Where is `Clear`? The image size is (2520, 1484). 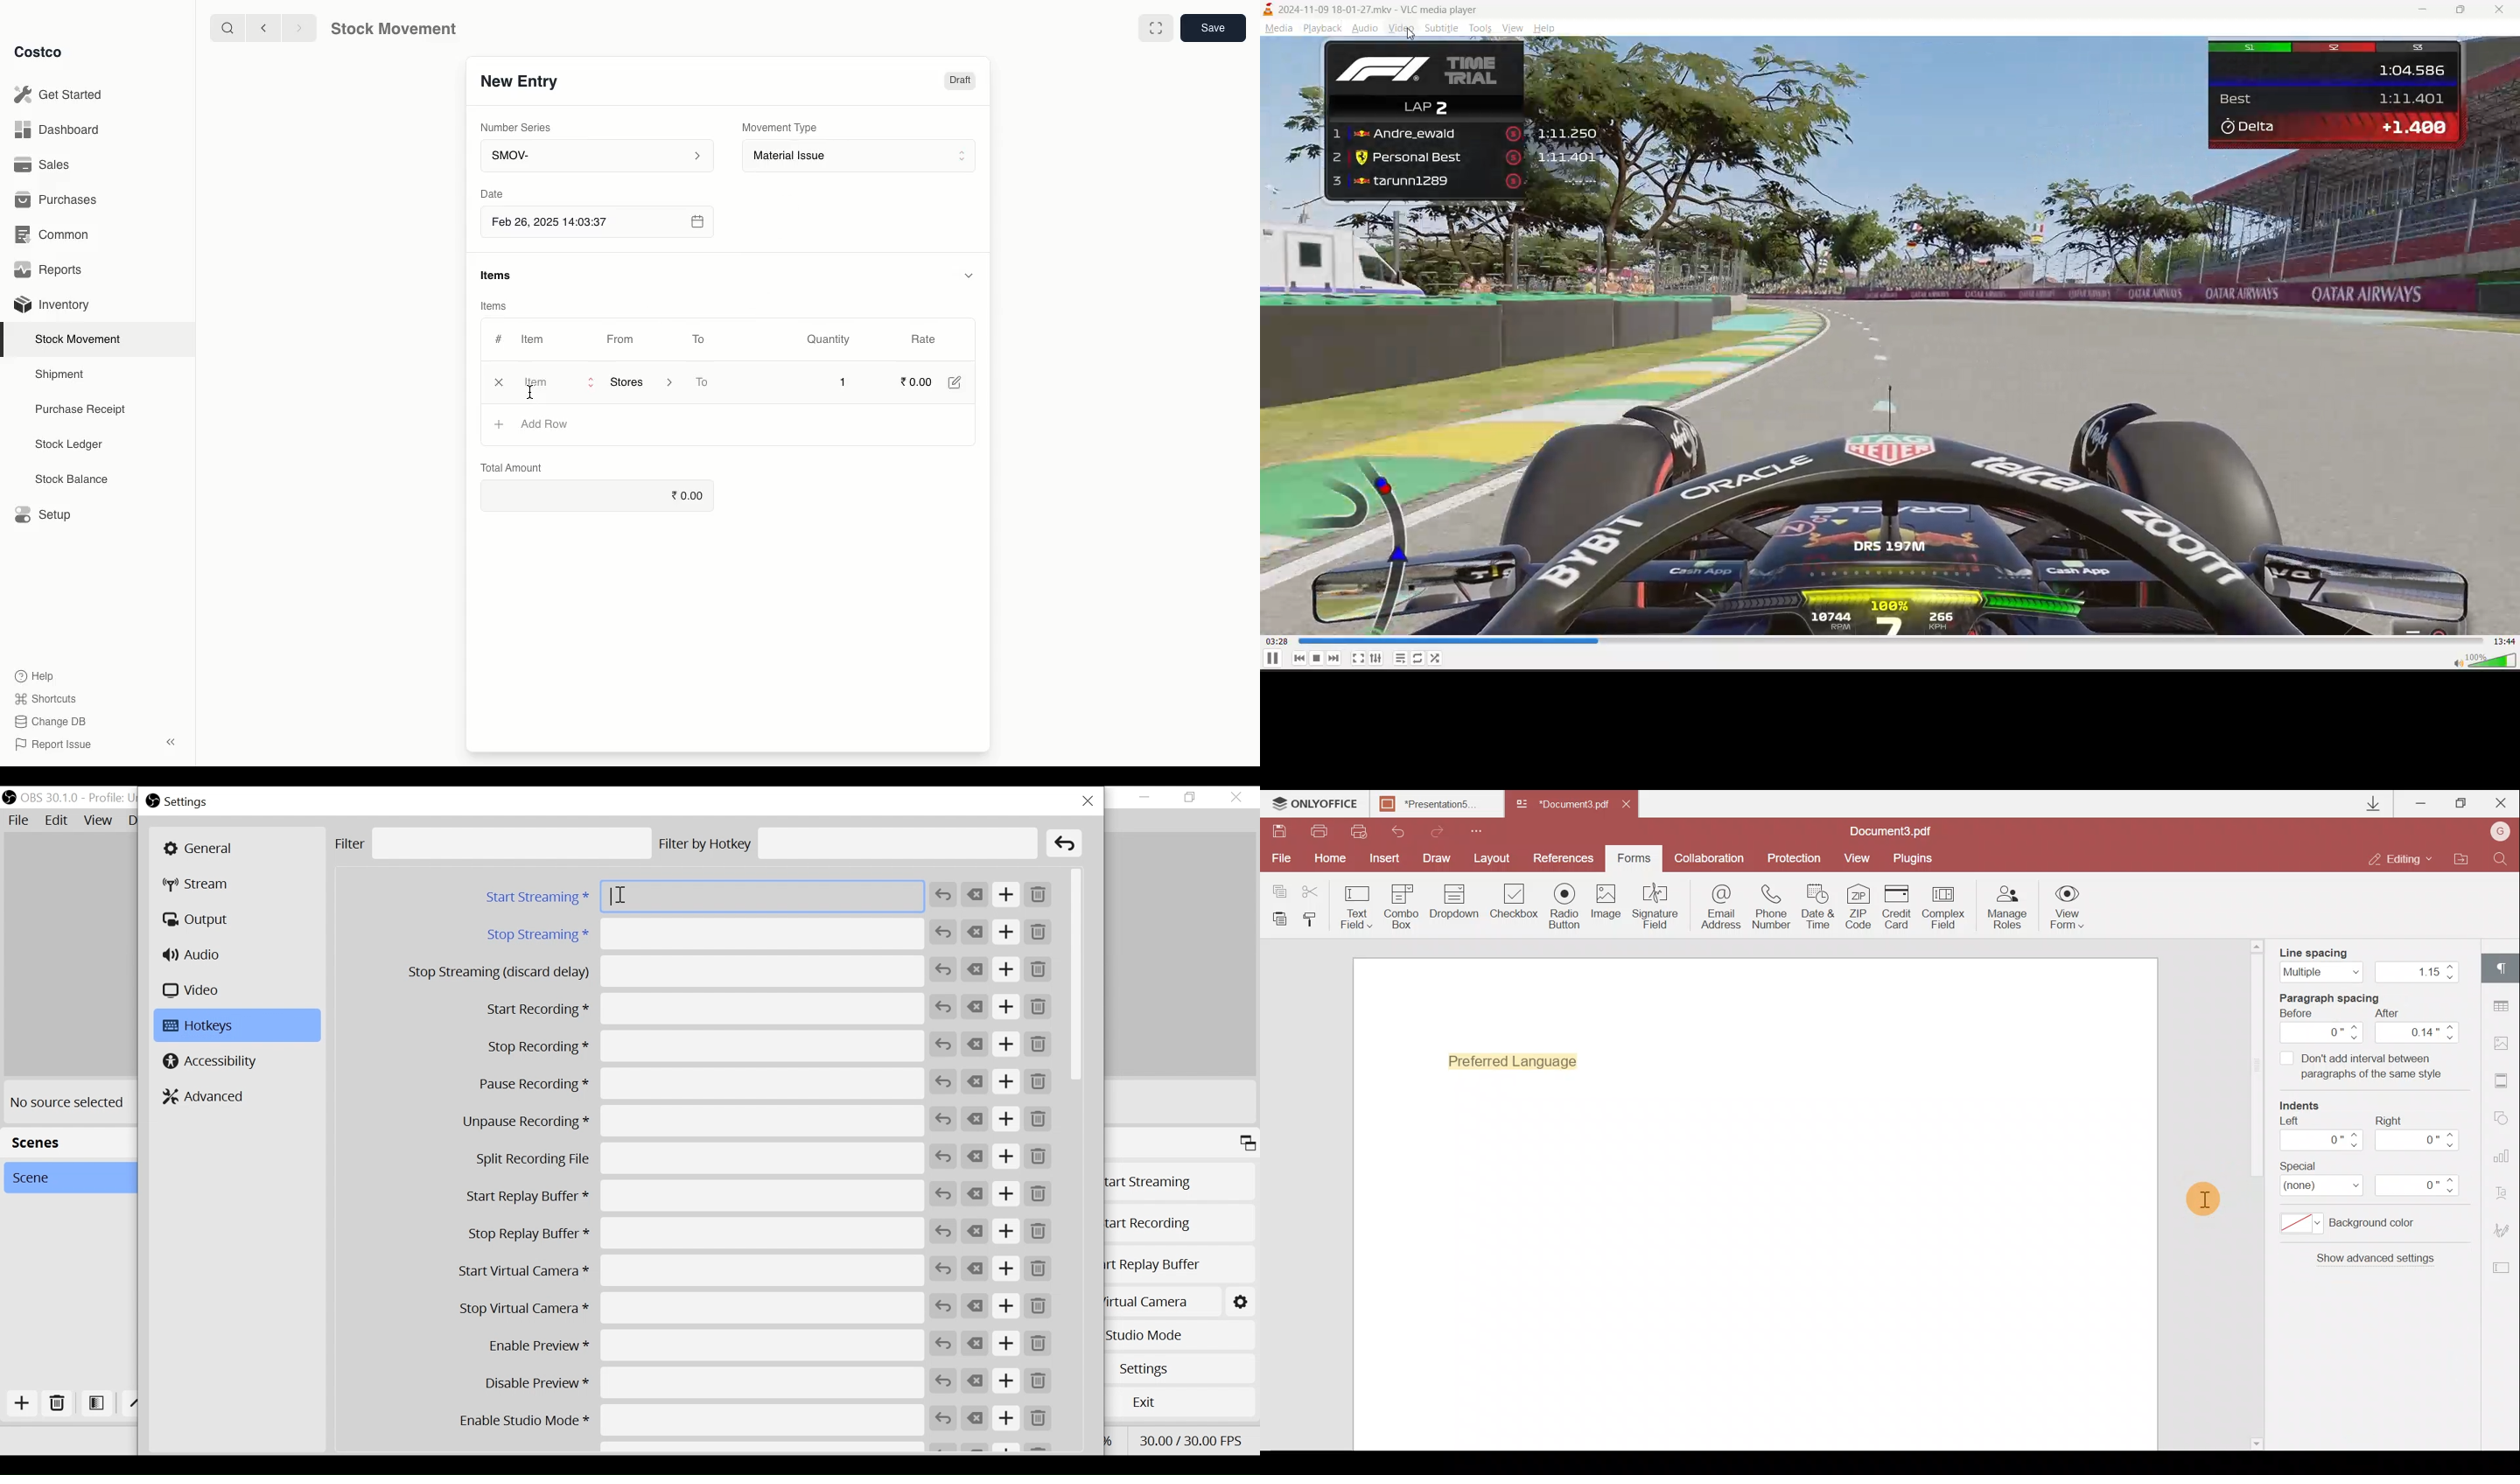
Clear is located at coordinates (975, 1344).